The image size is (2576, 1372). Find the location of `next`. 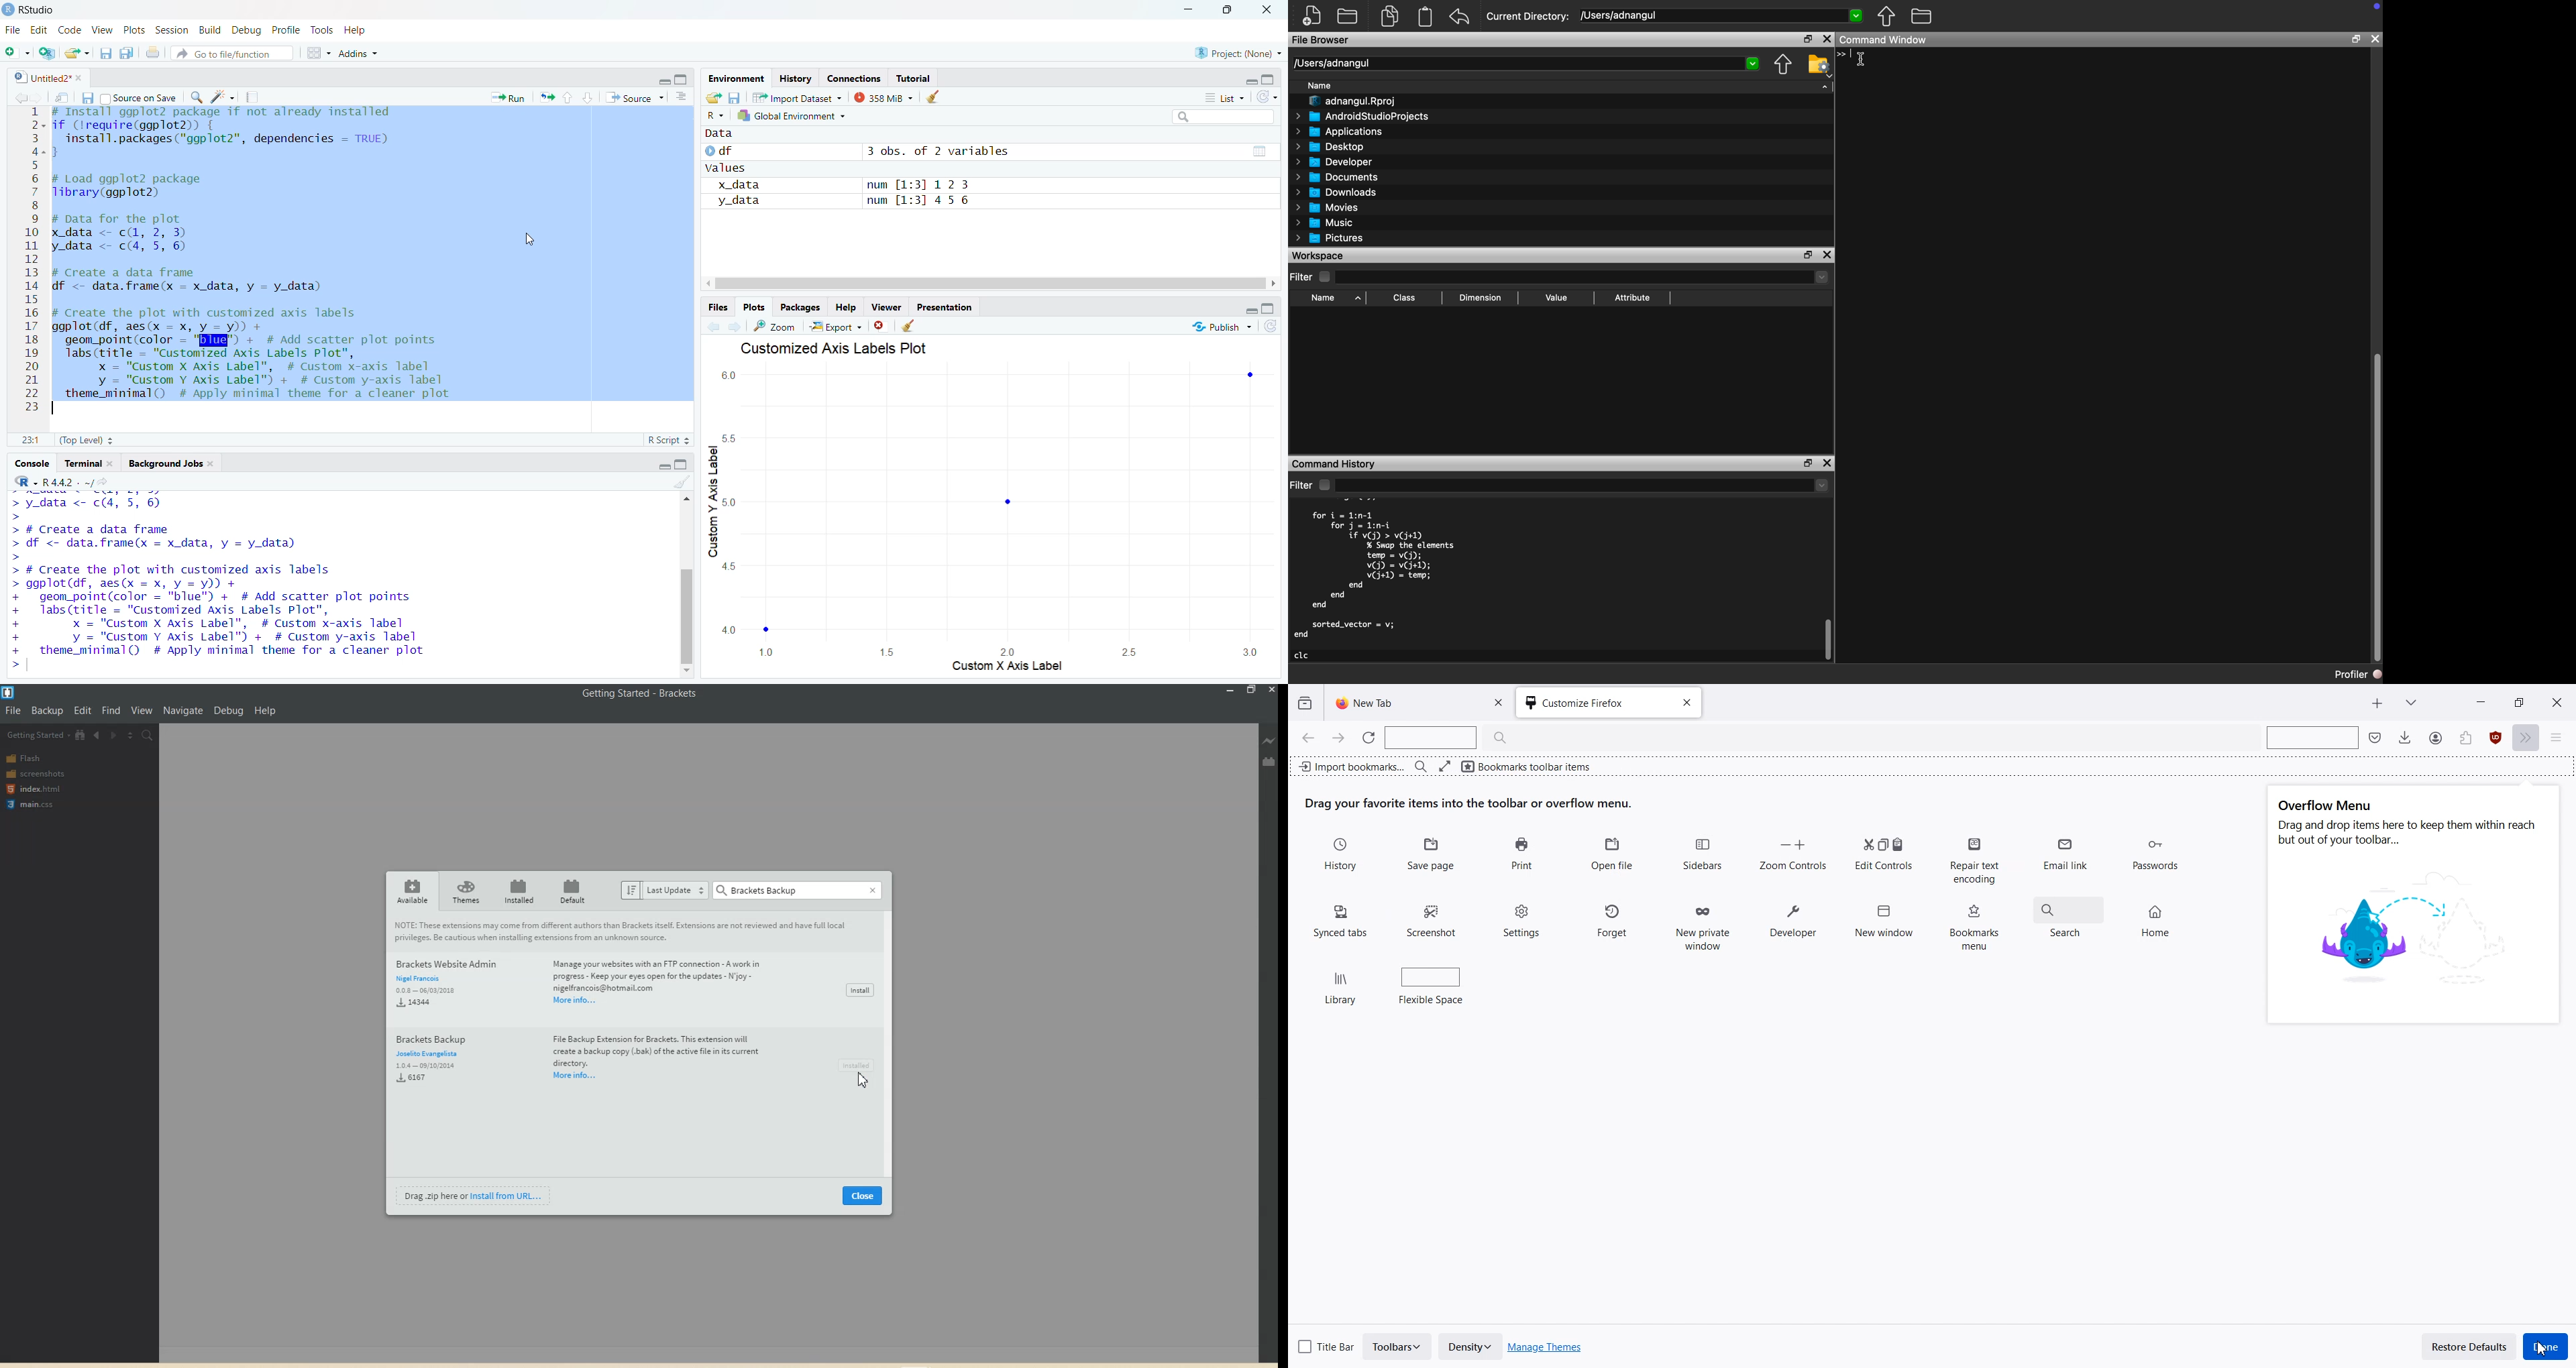

next is located at coordinates (735, 324).